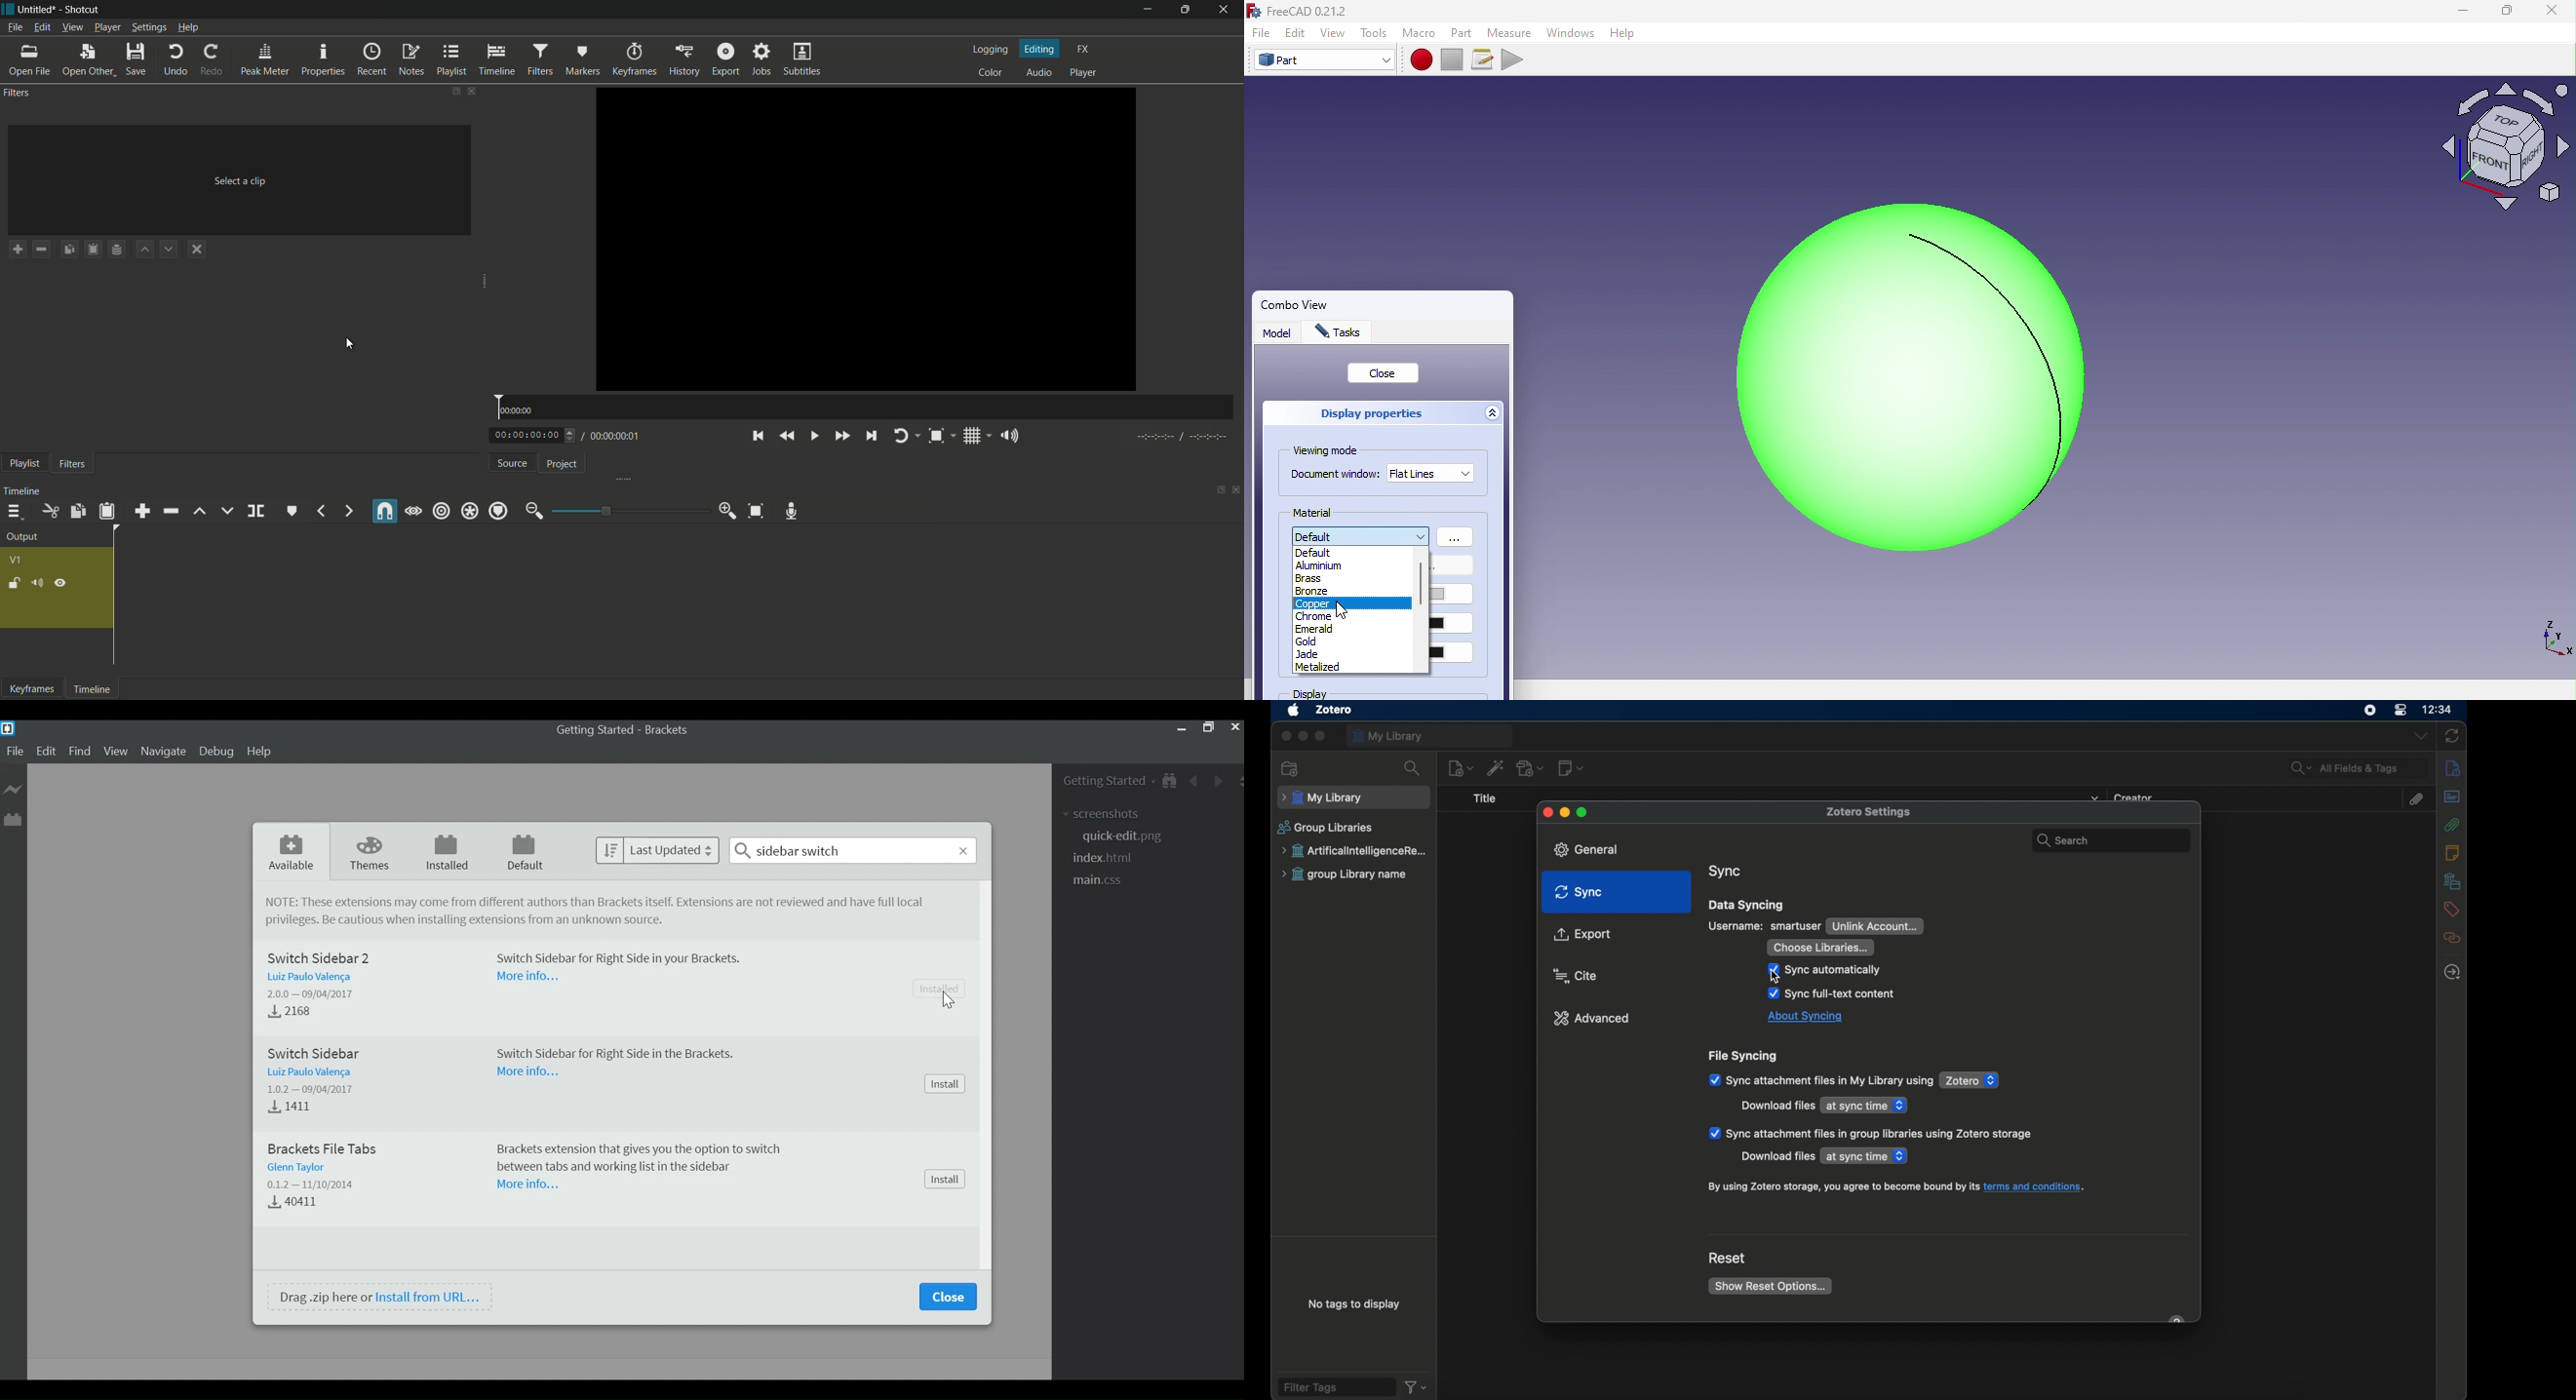 Image resolution: width=2576 pixels, height=1400 pixels. I want to click on record audio, so click(791, 511).